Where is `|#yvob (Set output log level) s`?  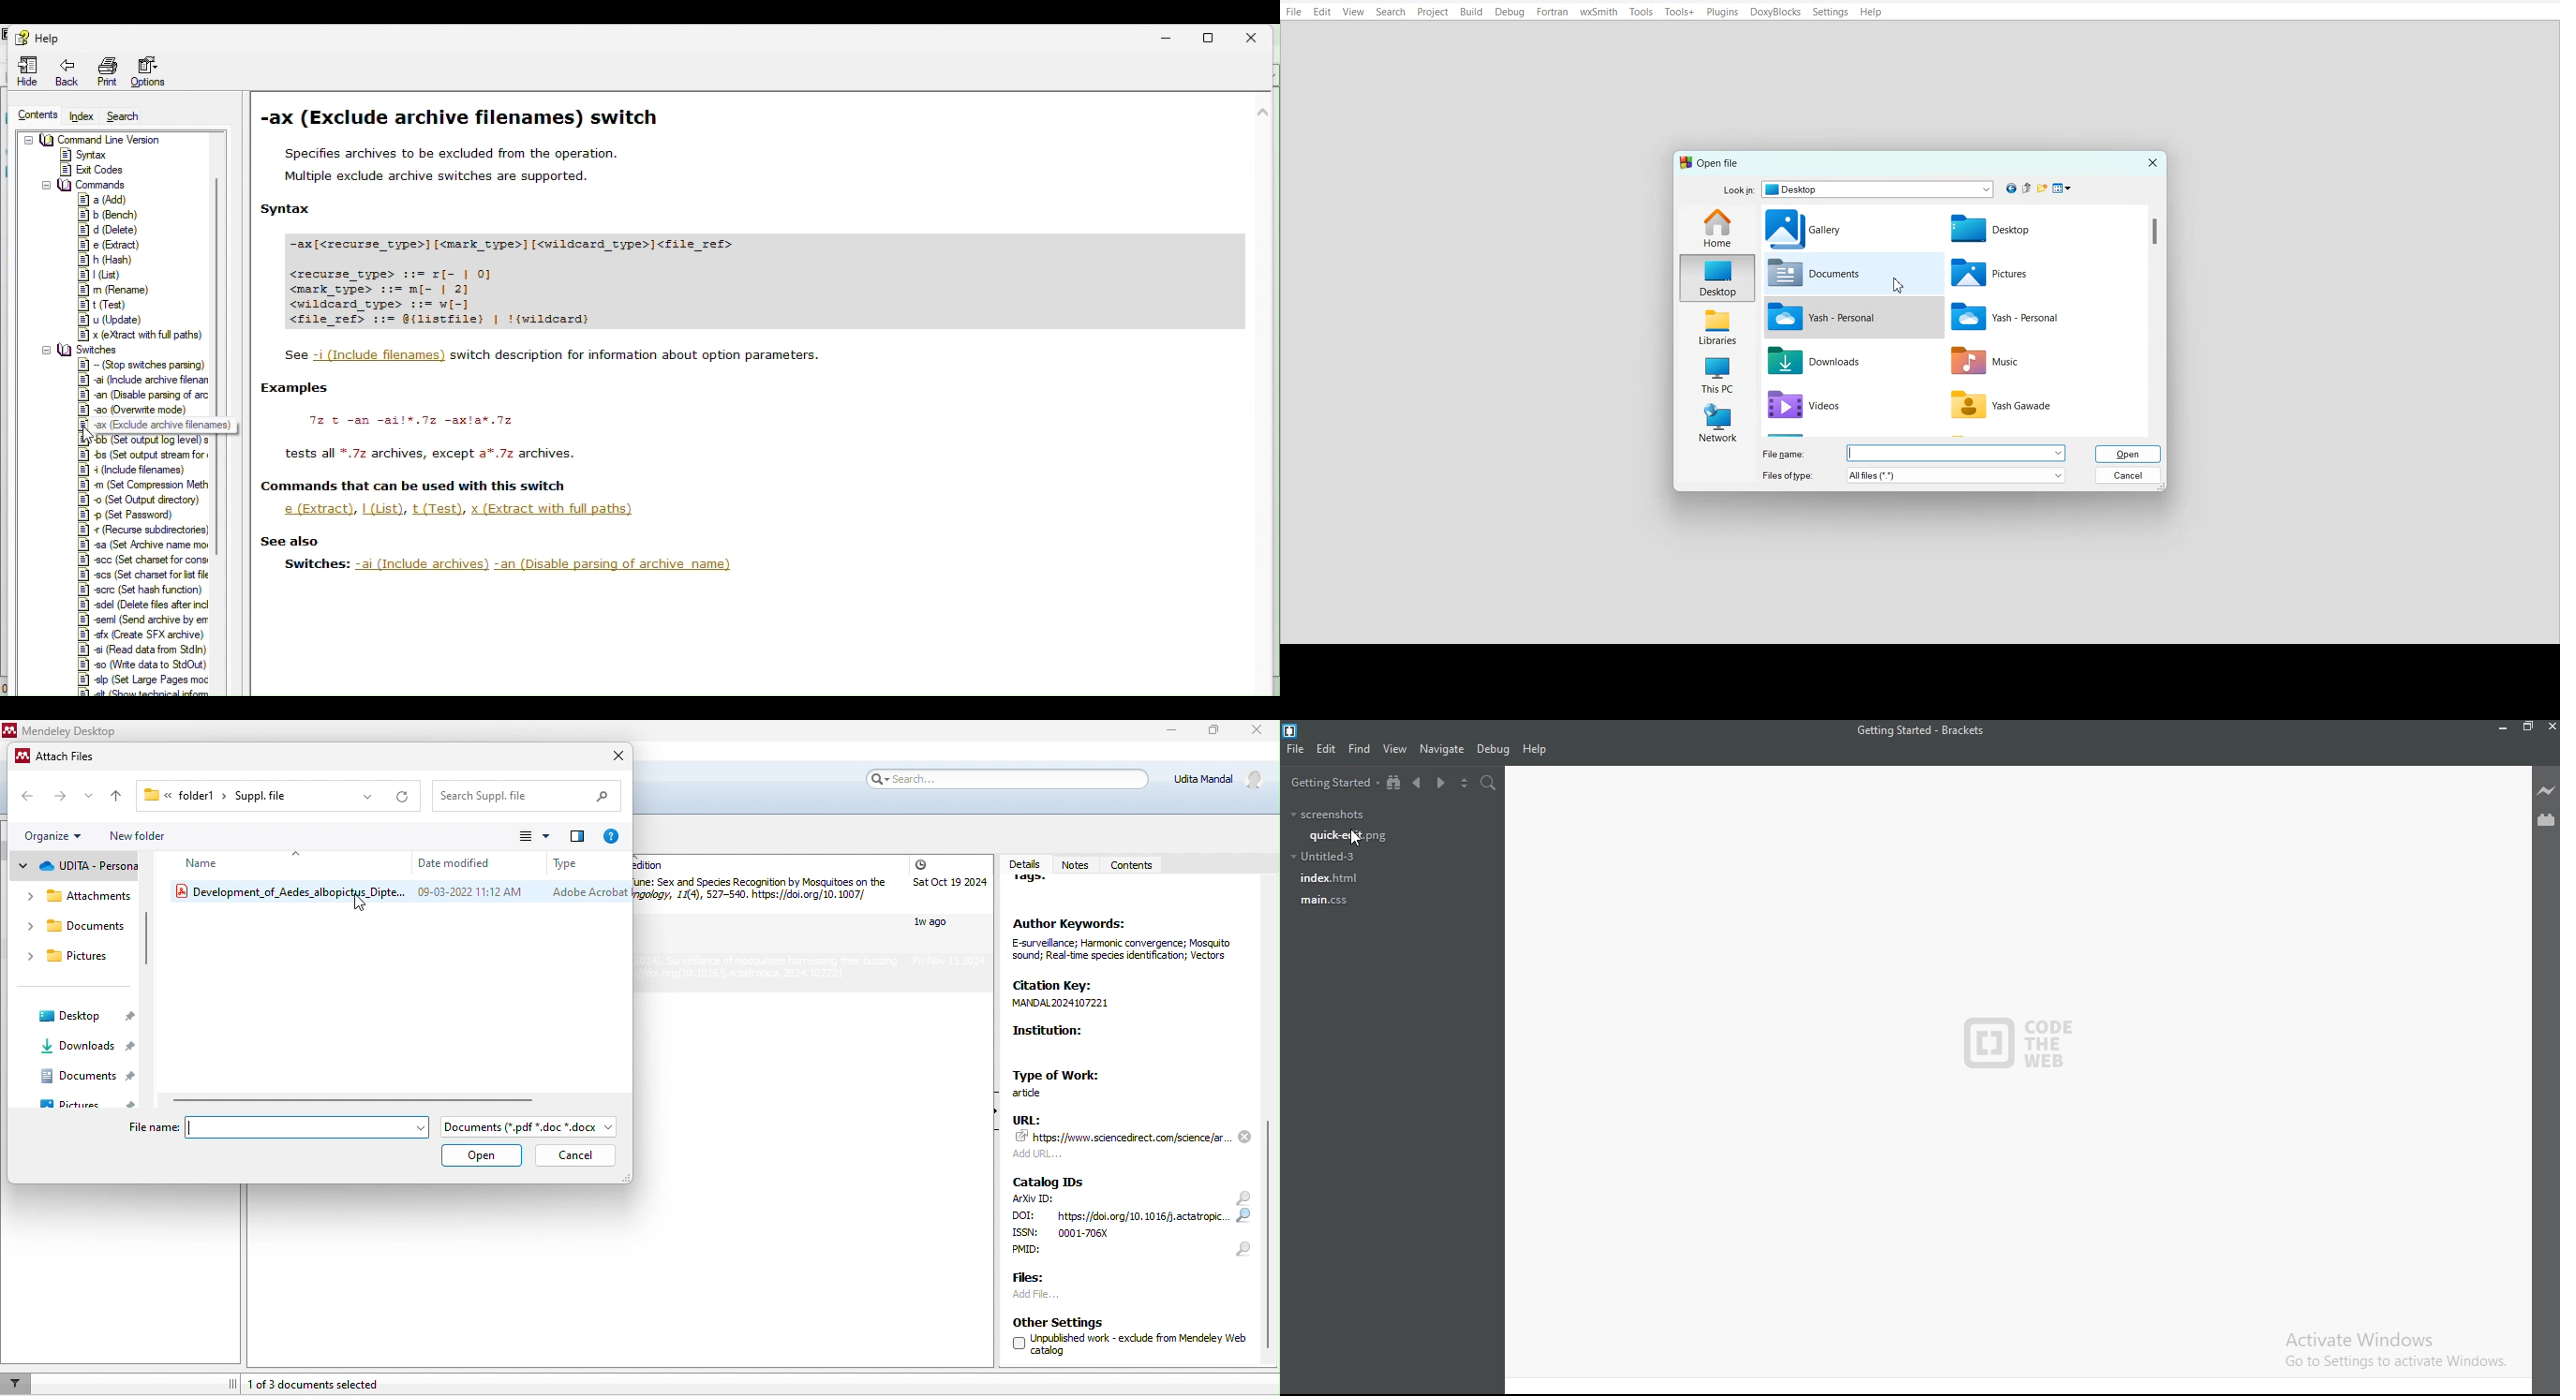
|#yvob (Set output log level) s is located at coordinates (147, 441).